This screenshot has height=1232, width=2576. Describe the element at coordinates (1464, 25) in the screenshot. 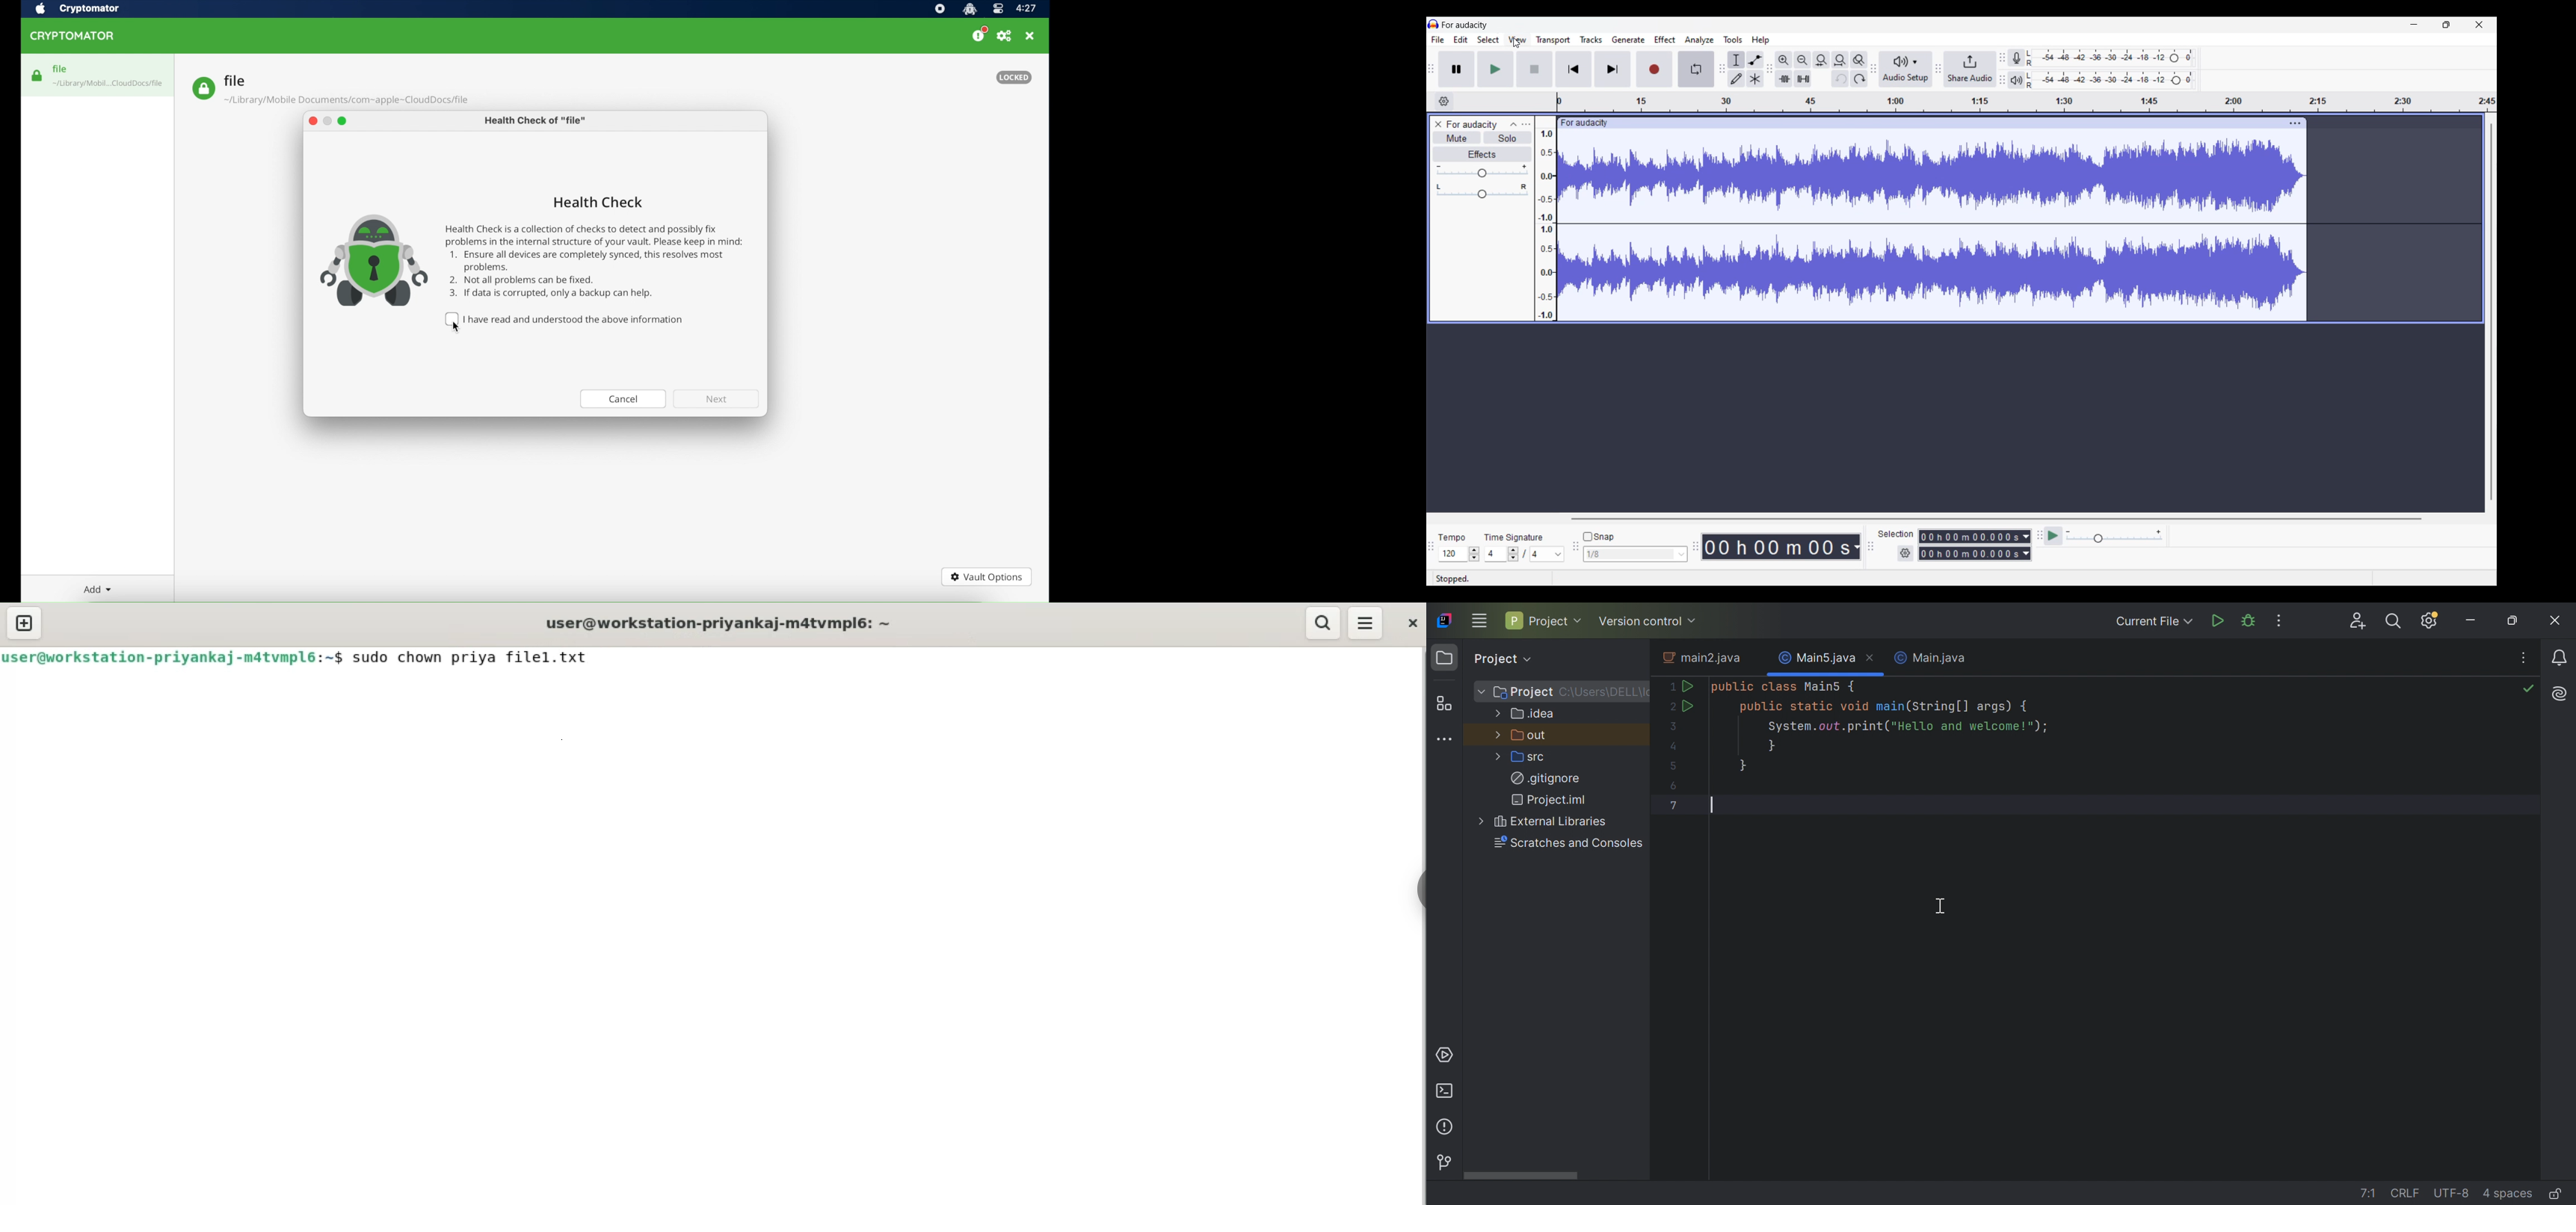

I see `for audacity` at that location.